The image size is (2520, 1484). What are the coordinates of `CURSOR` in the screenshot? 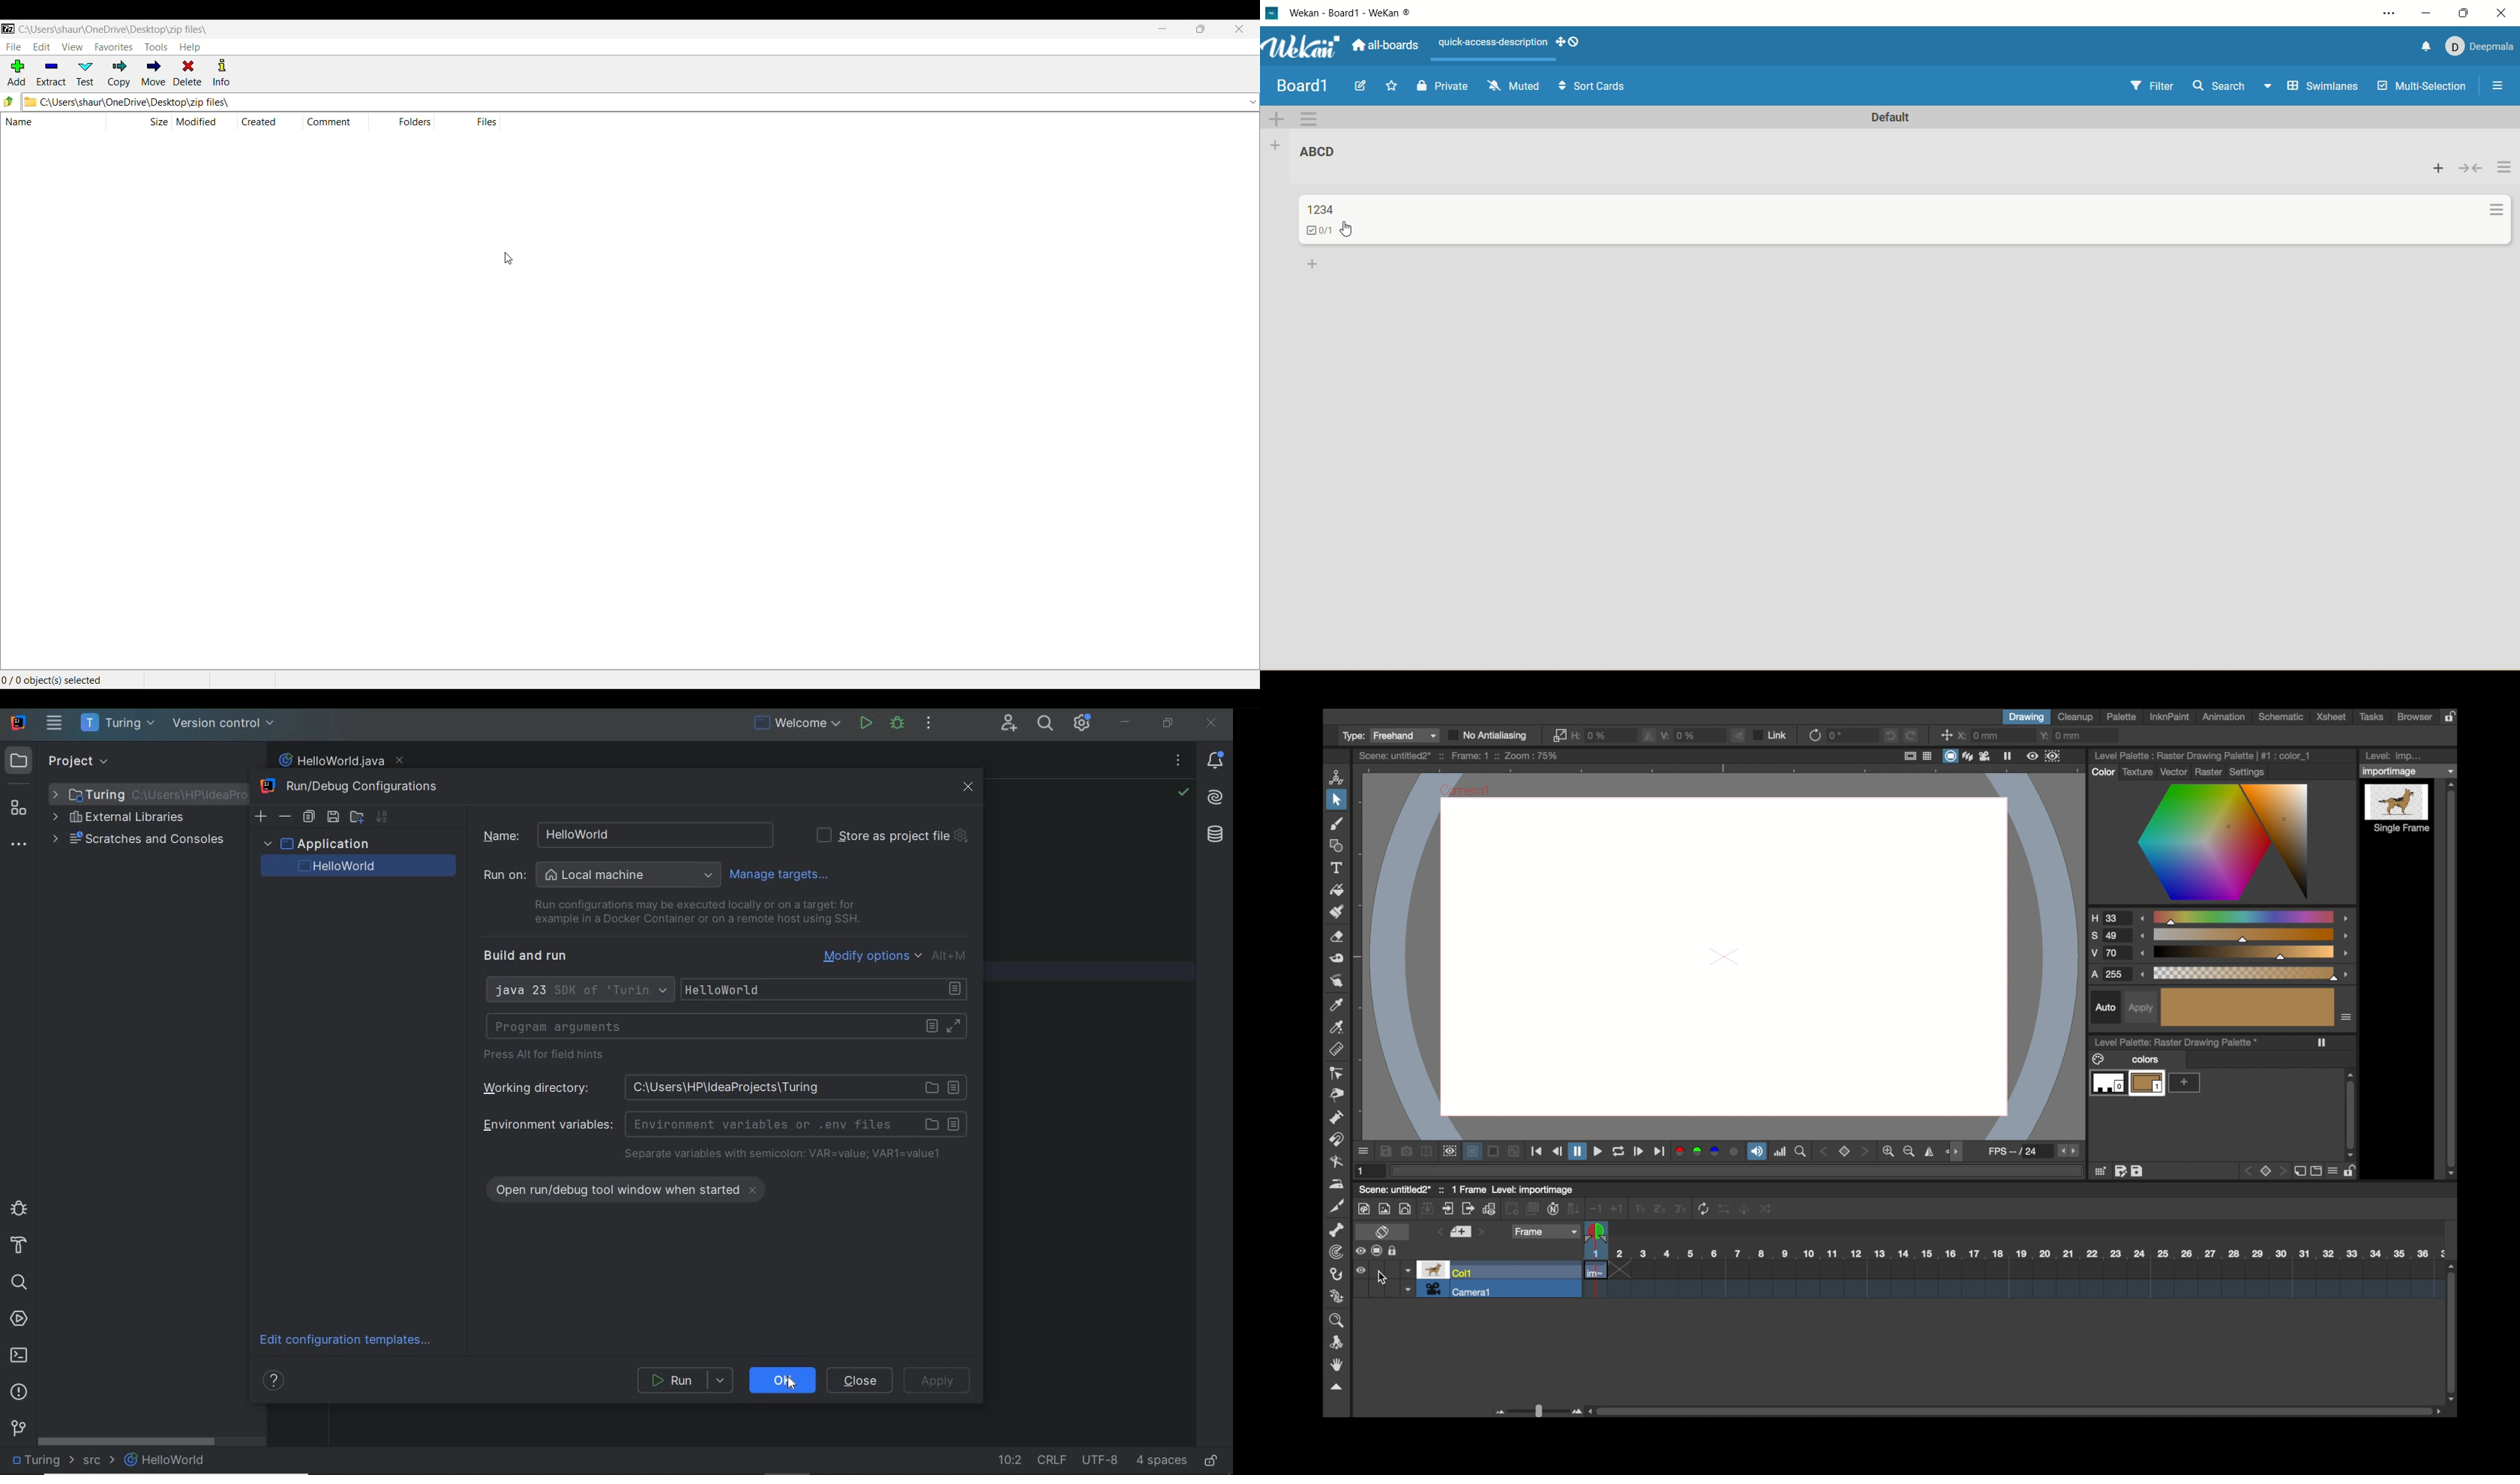 It's located at (509, 260).